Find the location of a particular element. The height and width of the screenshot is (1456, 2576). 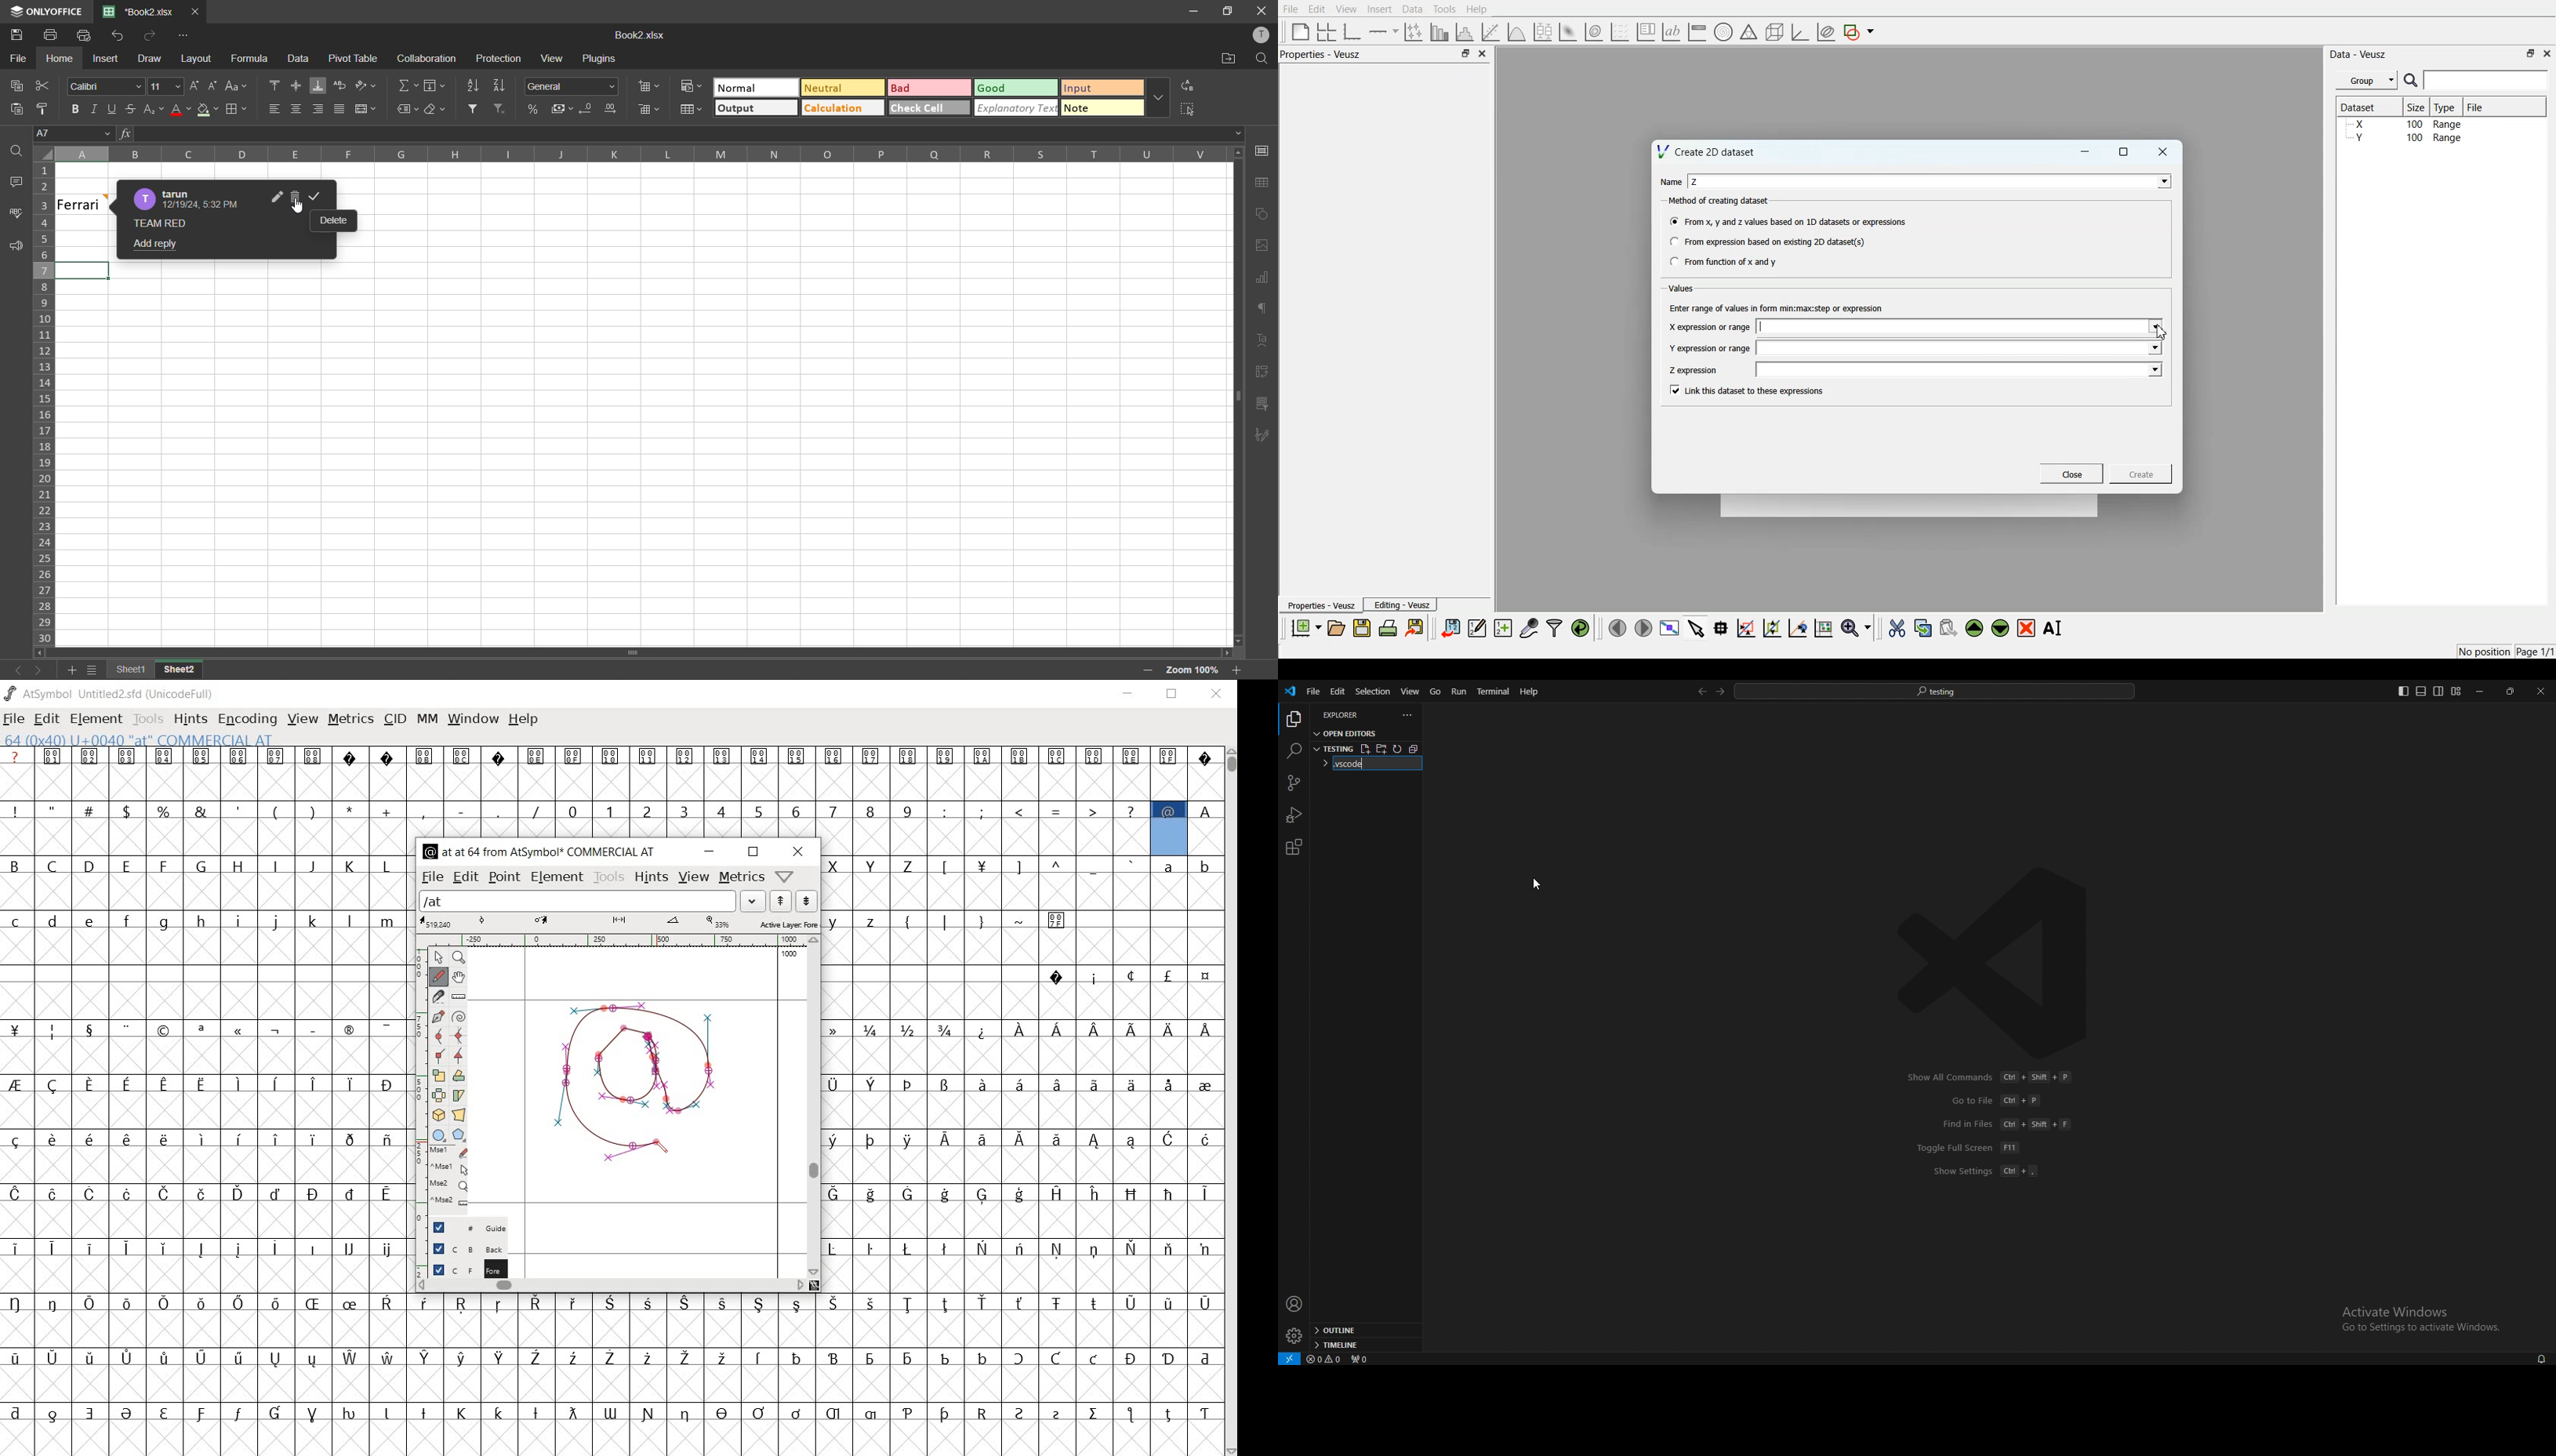

check cell is located at coordinates (928, 109).